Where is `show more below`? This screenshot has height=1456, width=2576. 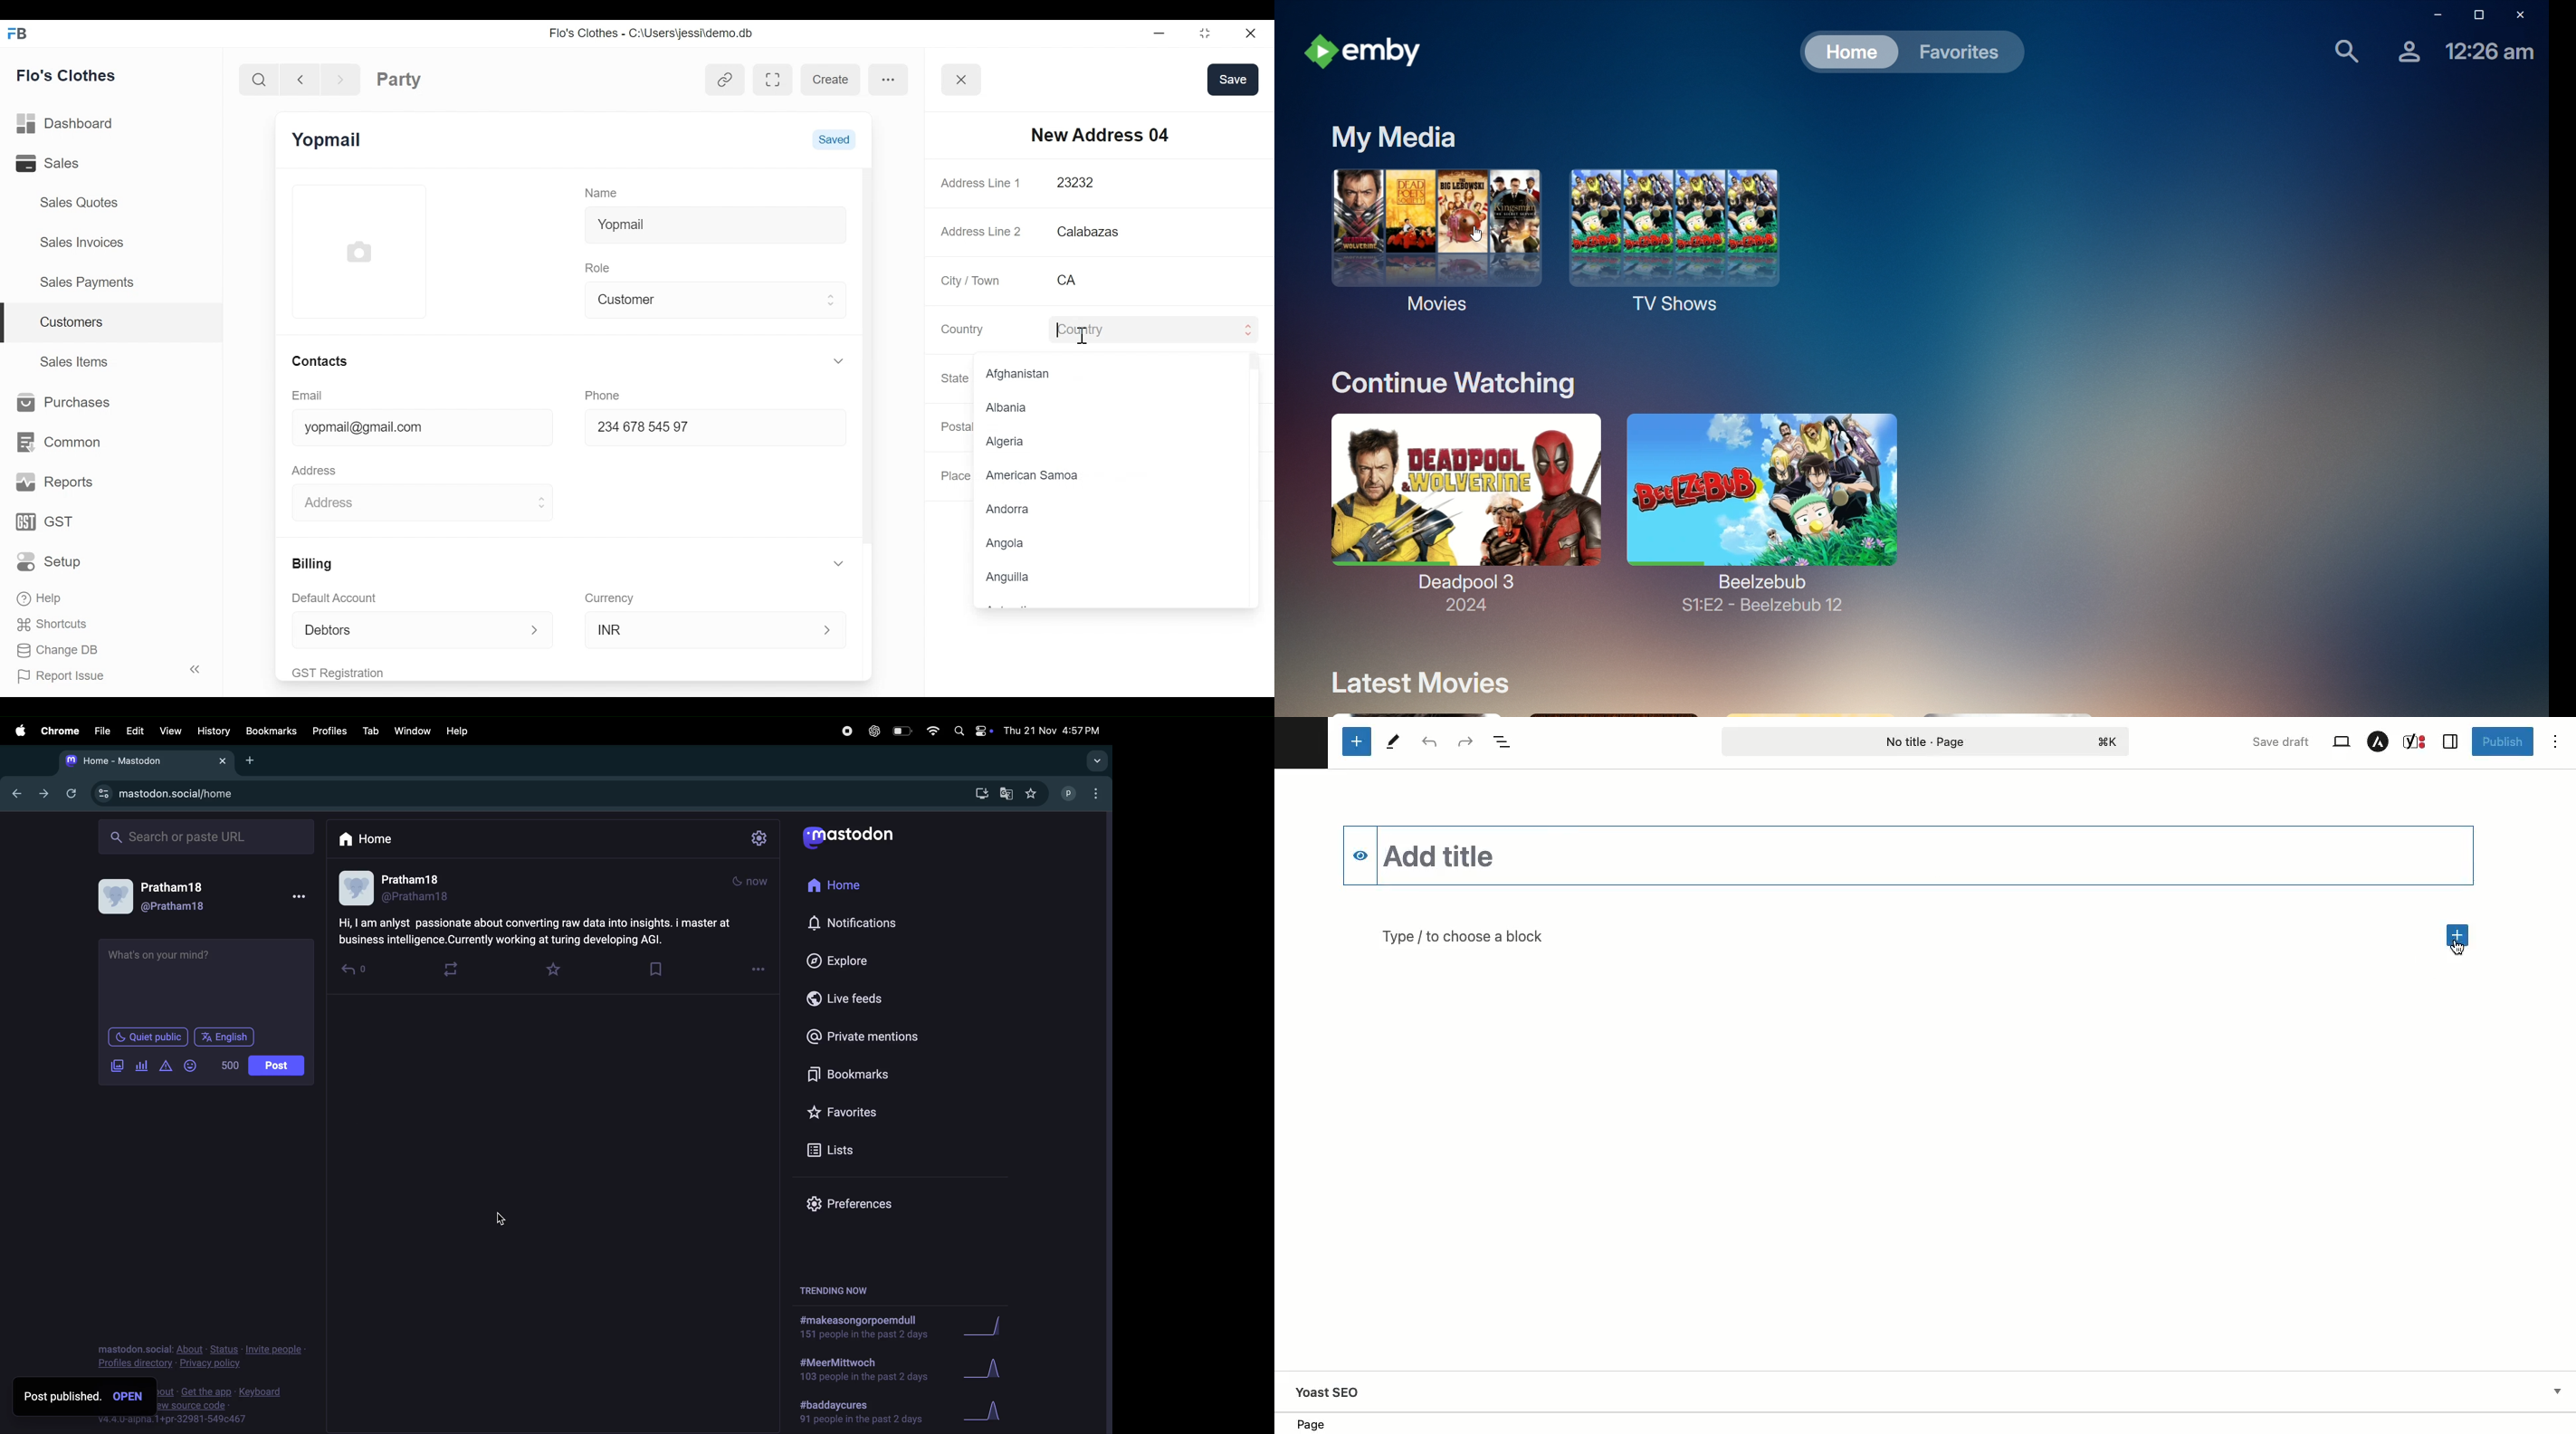 show more below is located at coordinates (2556, 1390).